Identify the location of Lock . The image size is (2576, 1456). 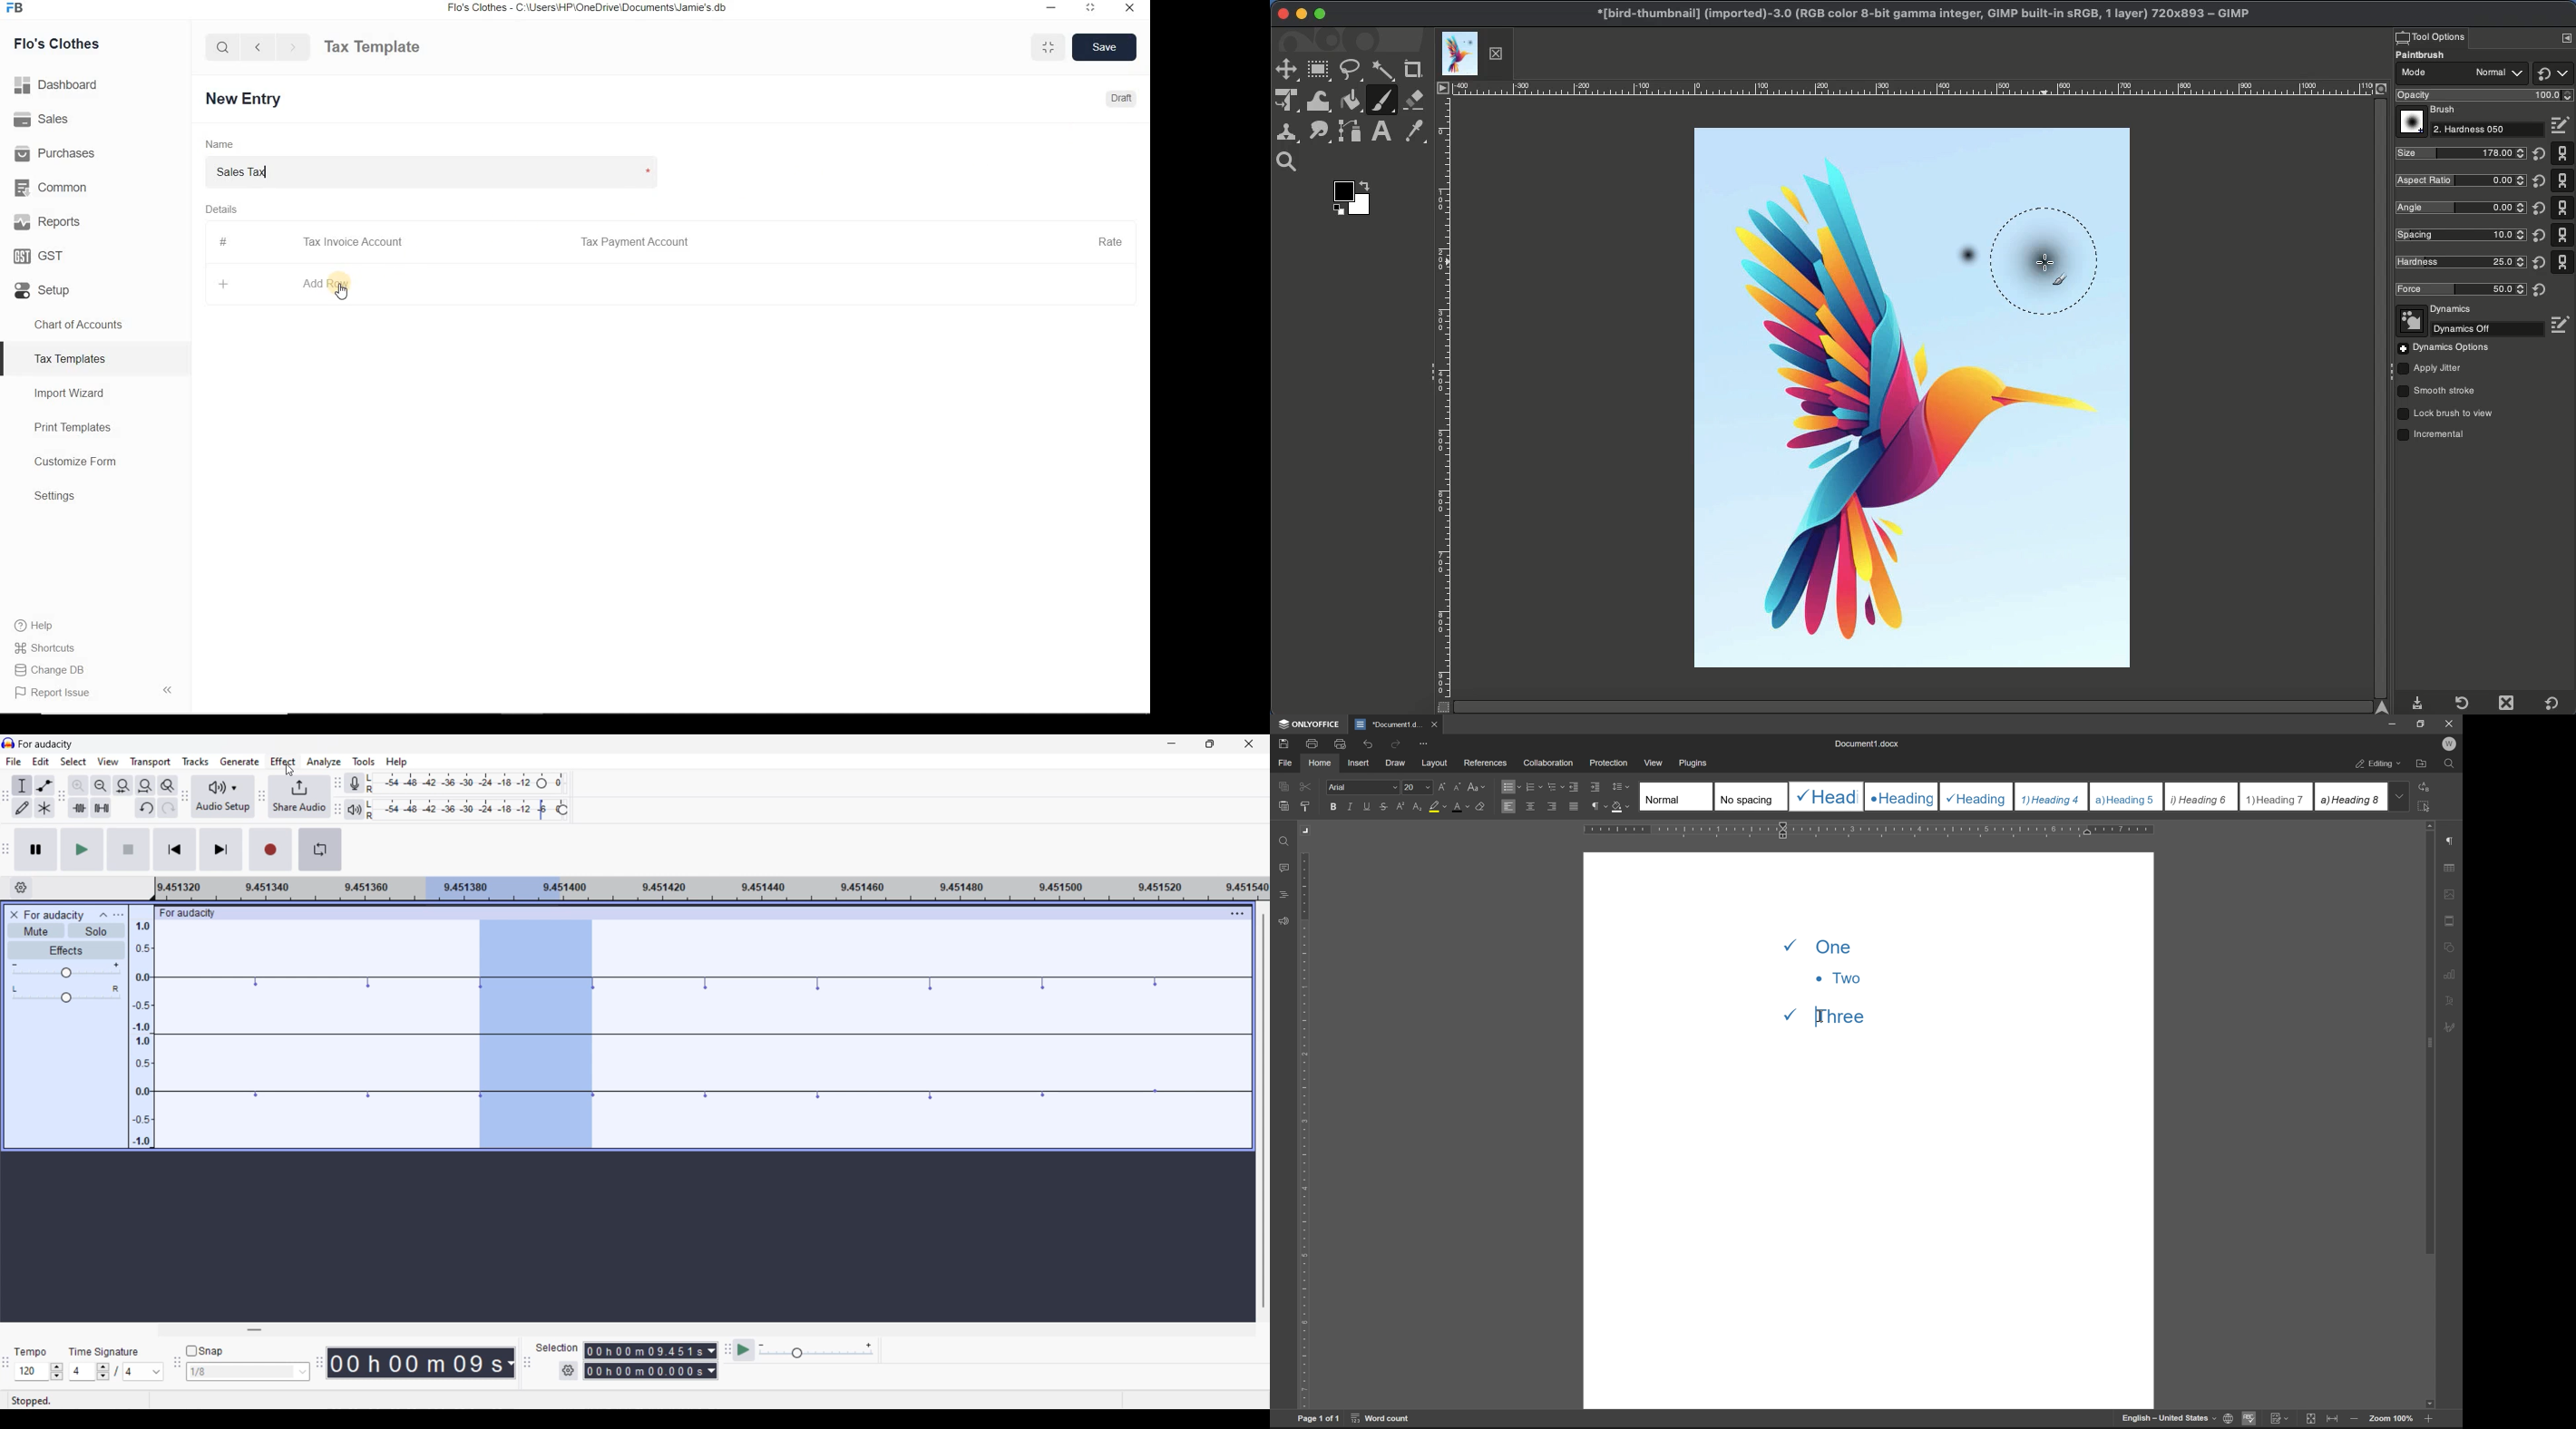
(2446, 413).